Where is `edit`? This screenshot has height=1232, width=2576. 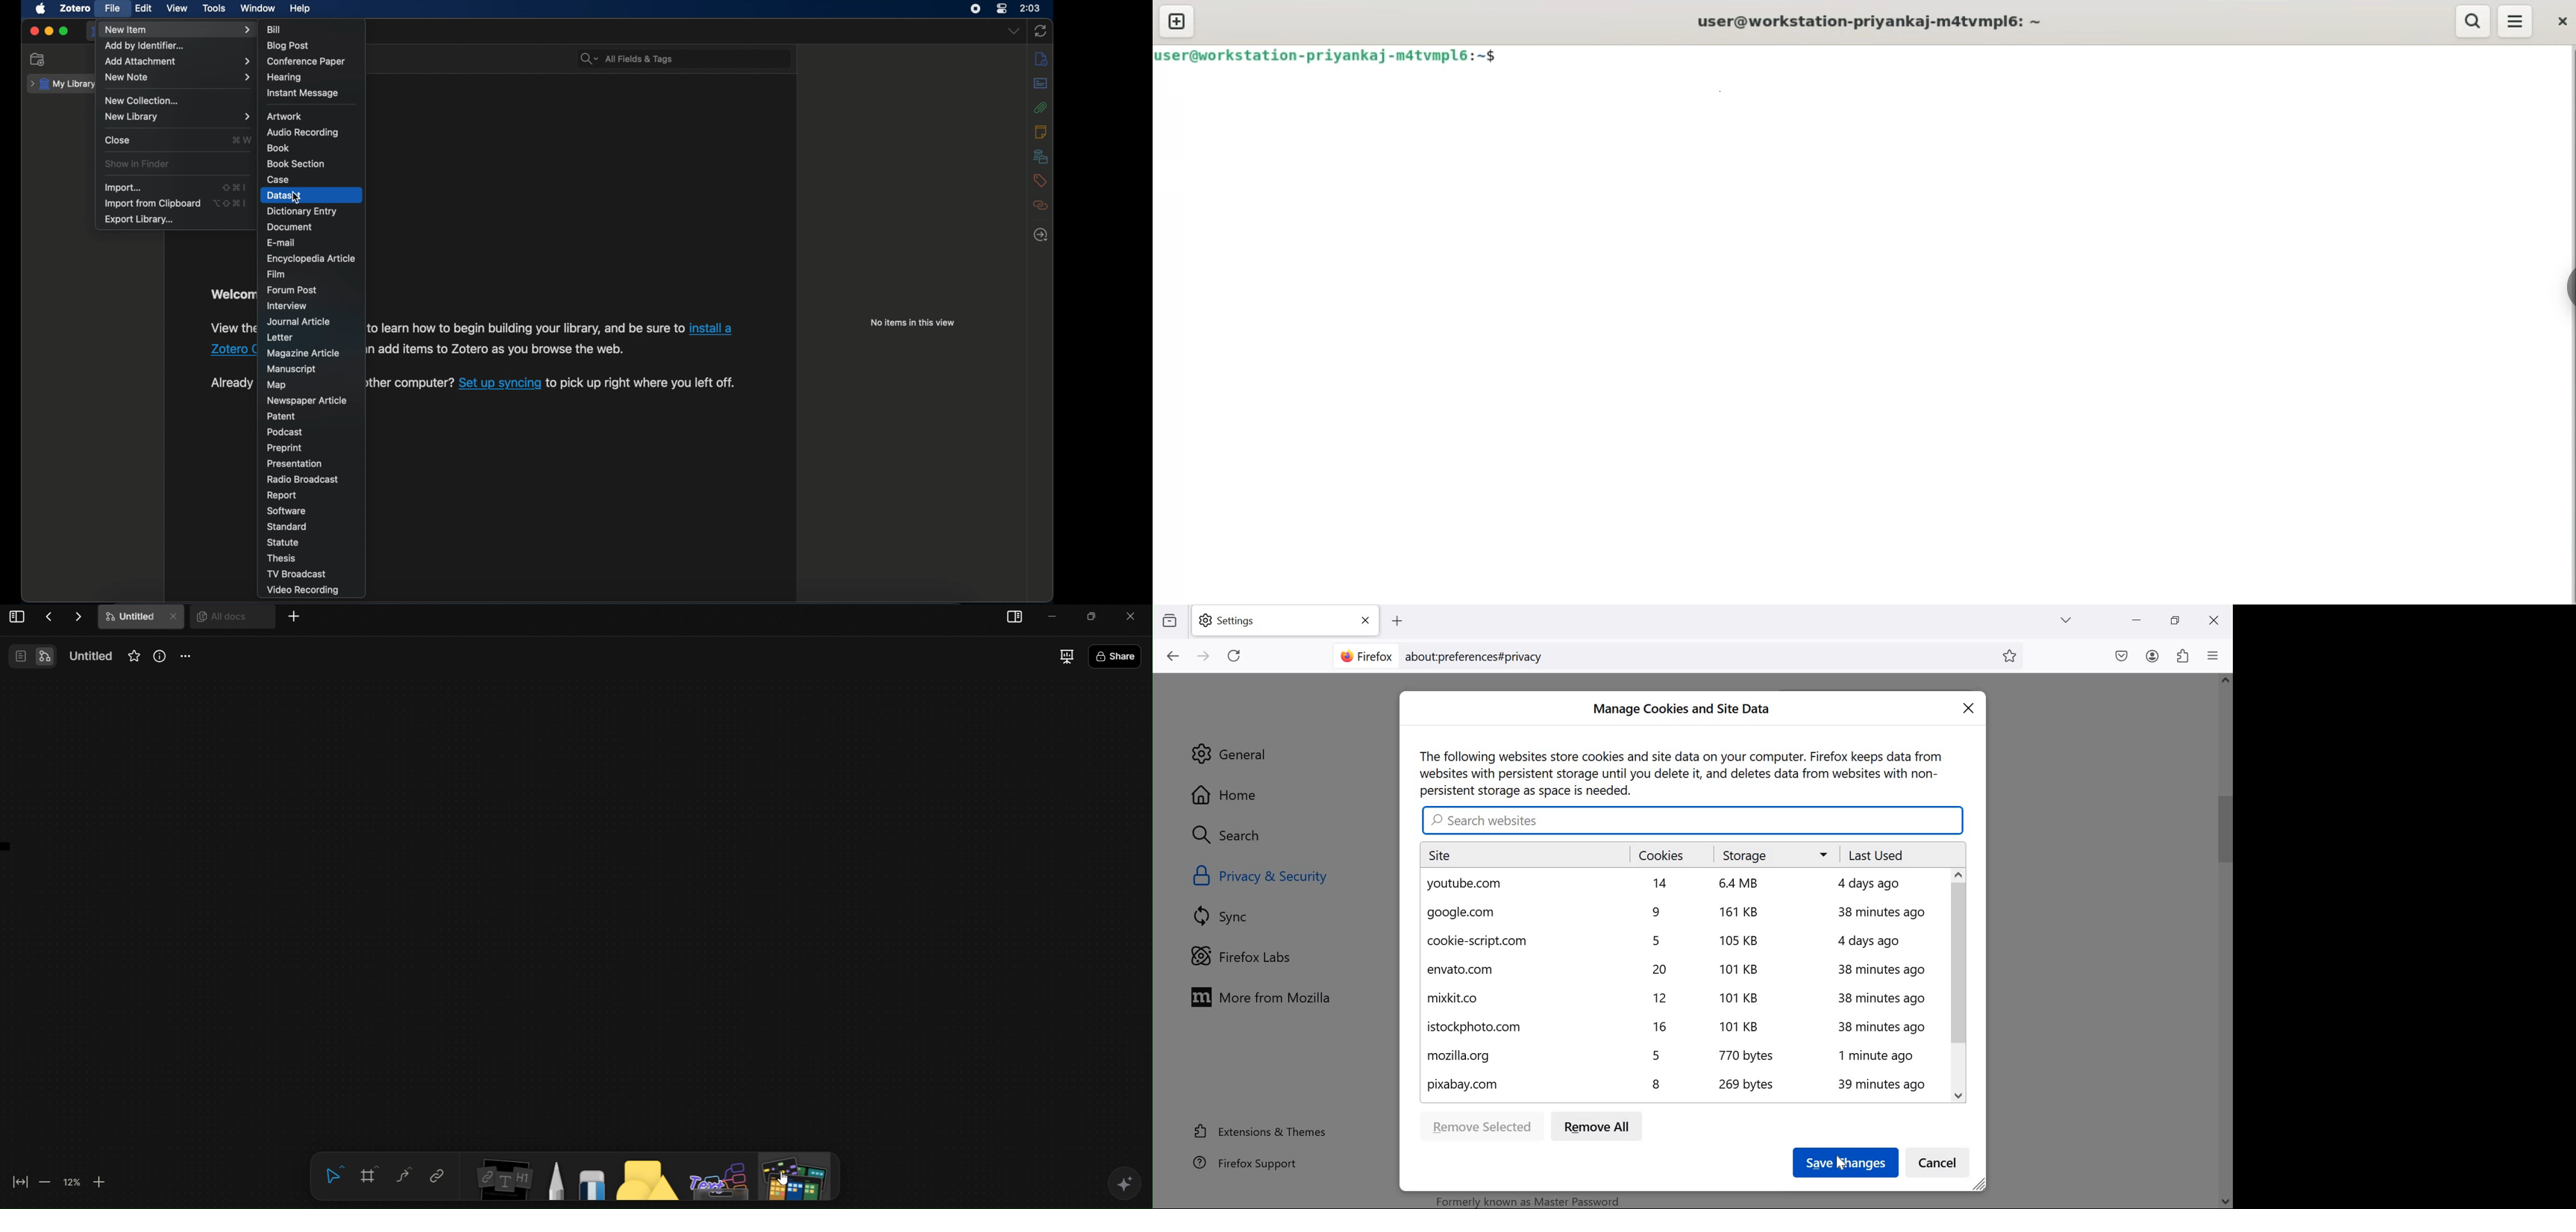 edit is located at coordinates (143, 9).